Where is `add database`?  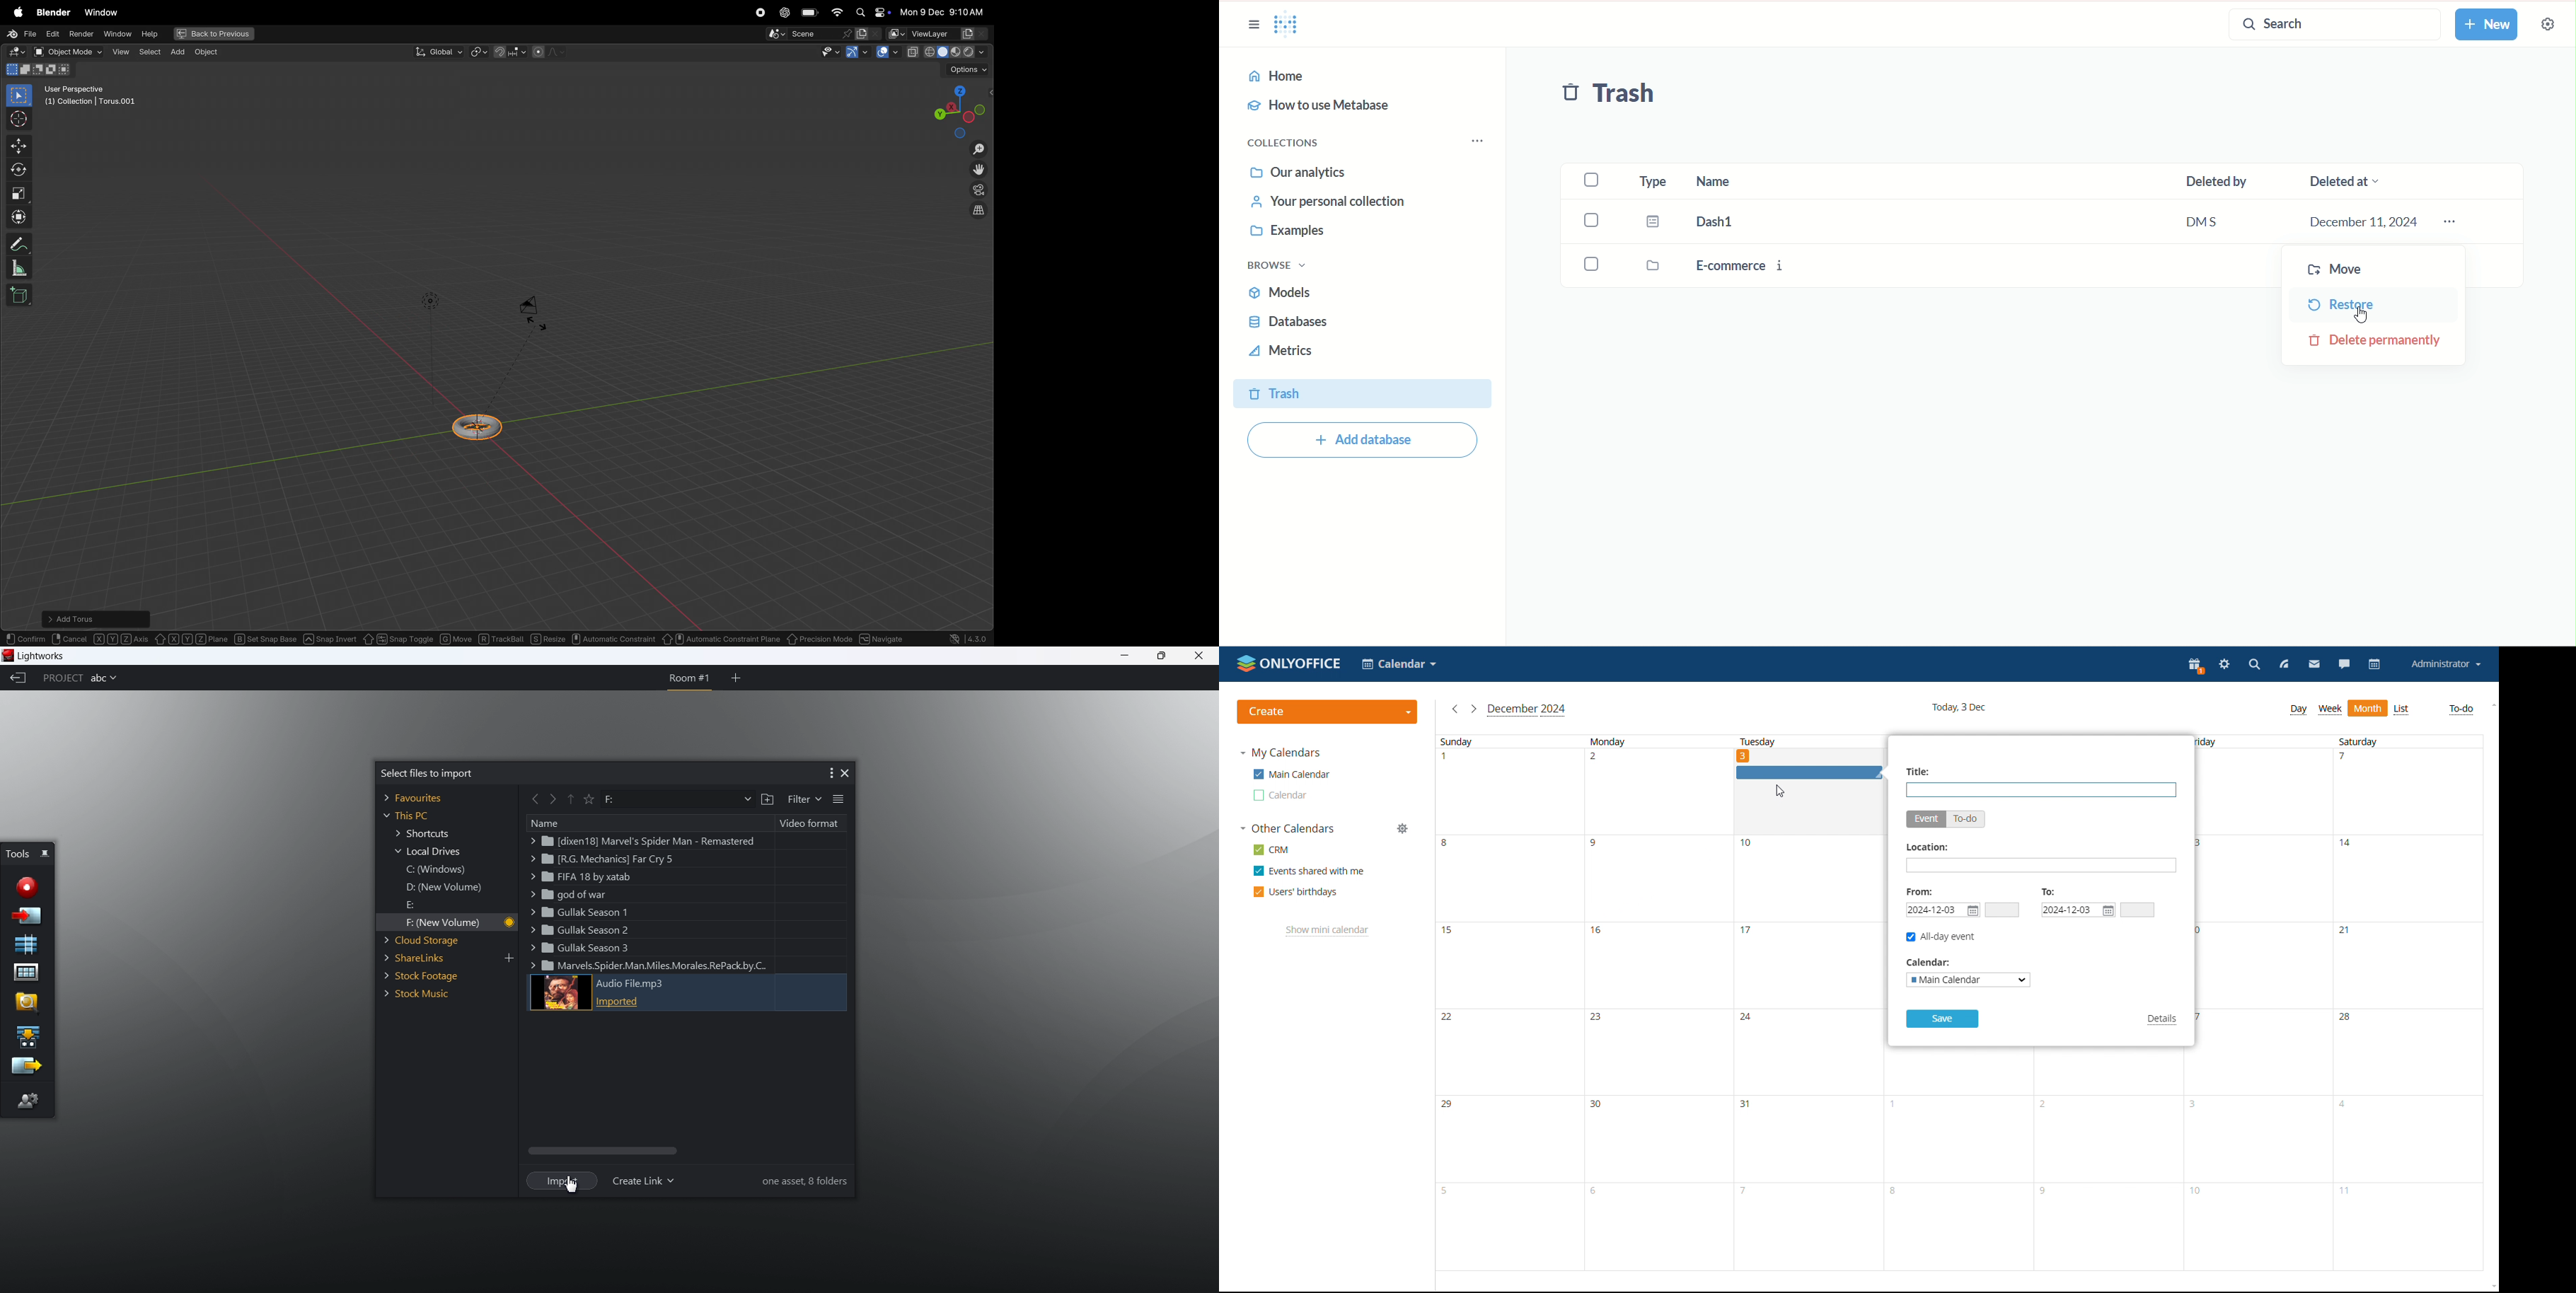
add database is located at coordinates (1370, 441).